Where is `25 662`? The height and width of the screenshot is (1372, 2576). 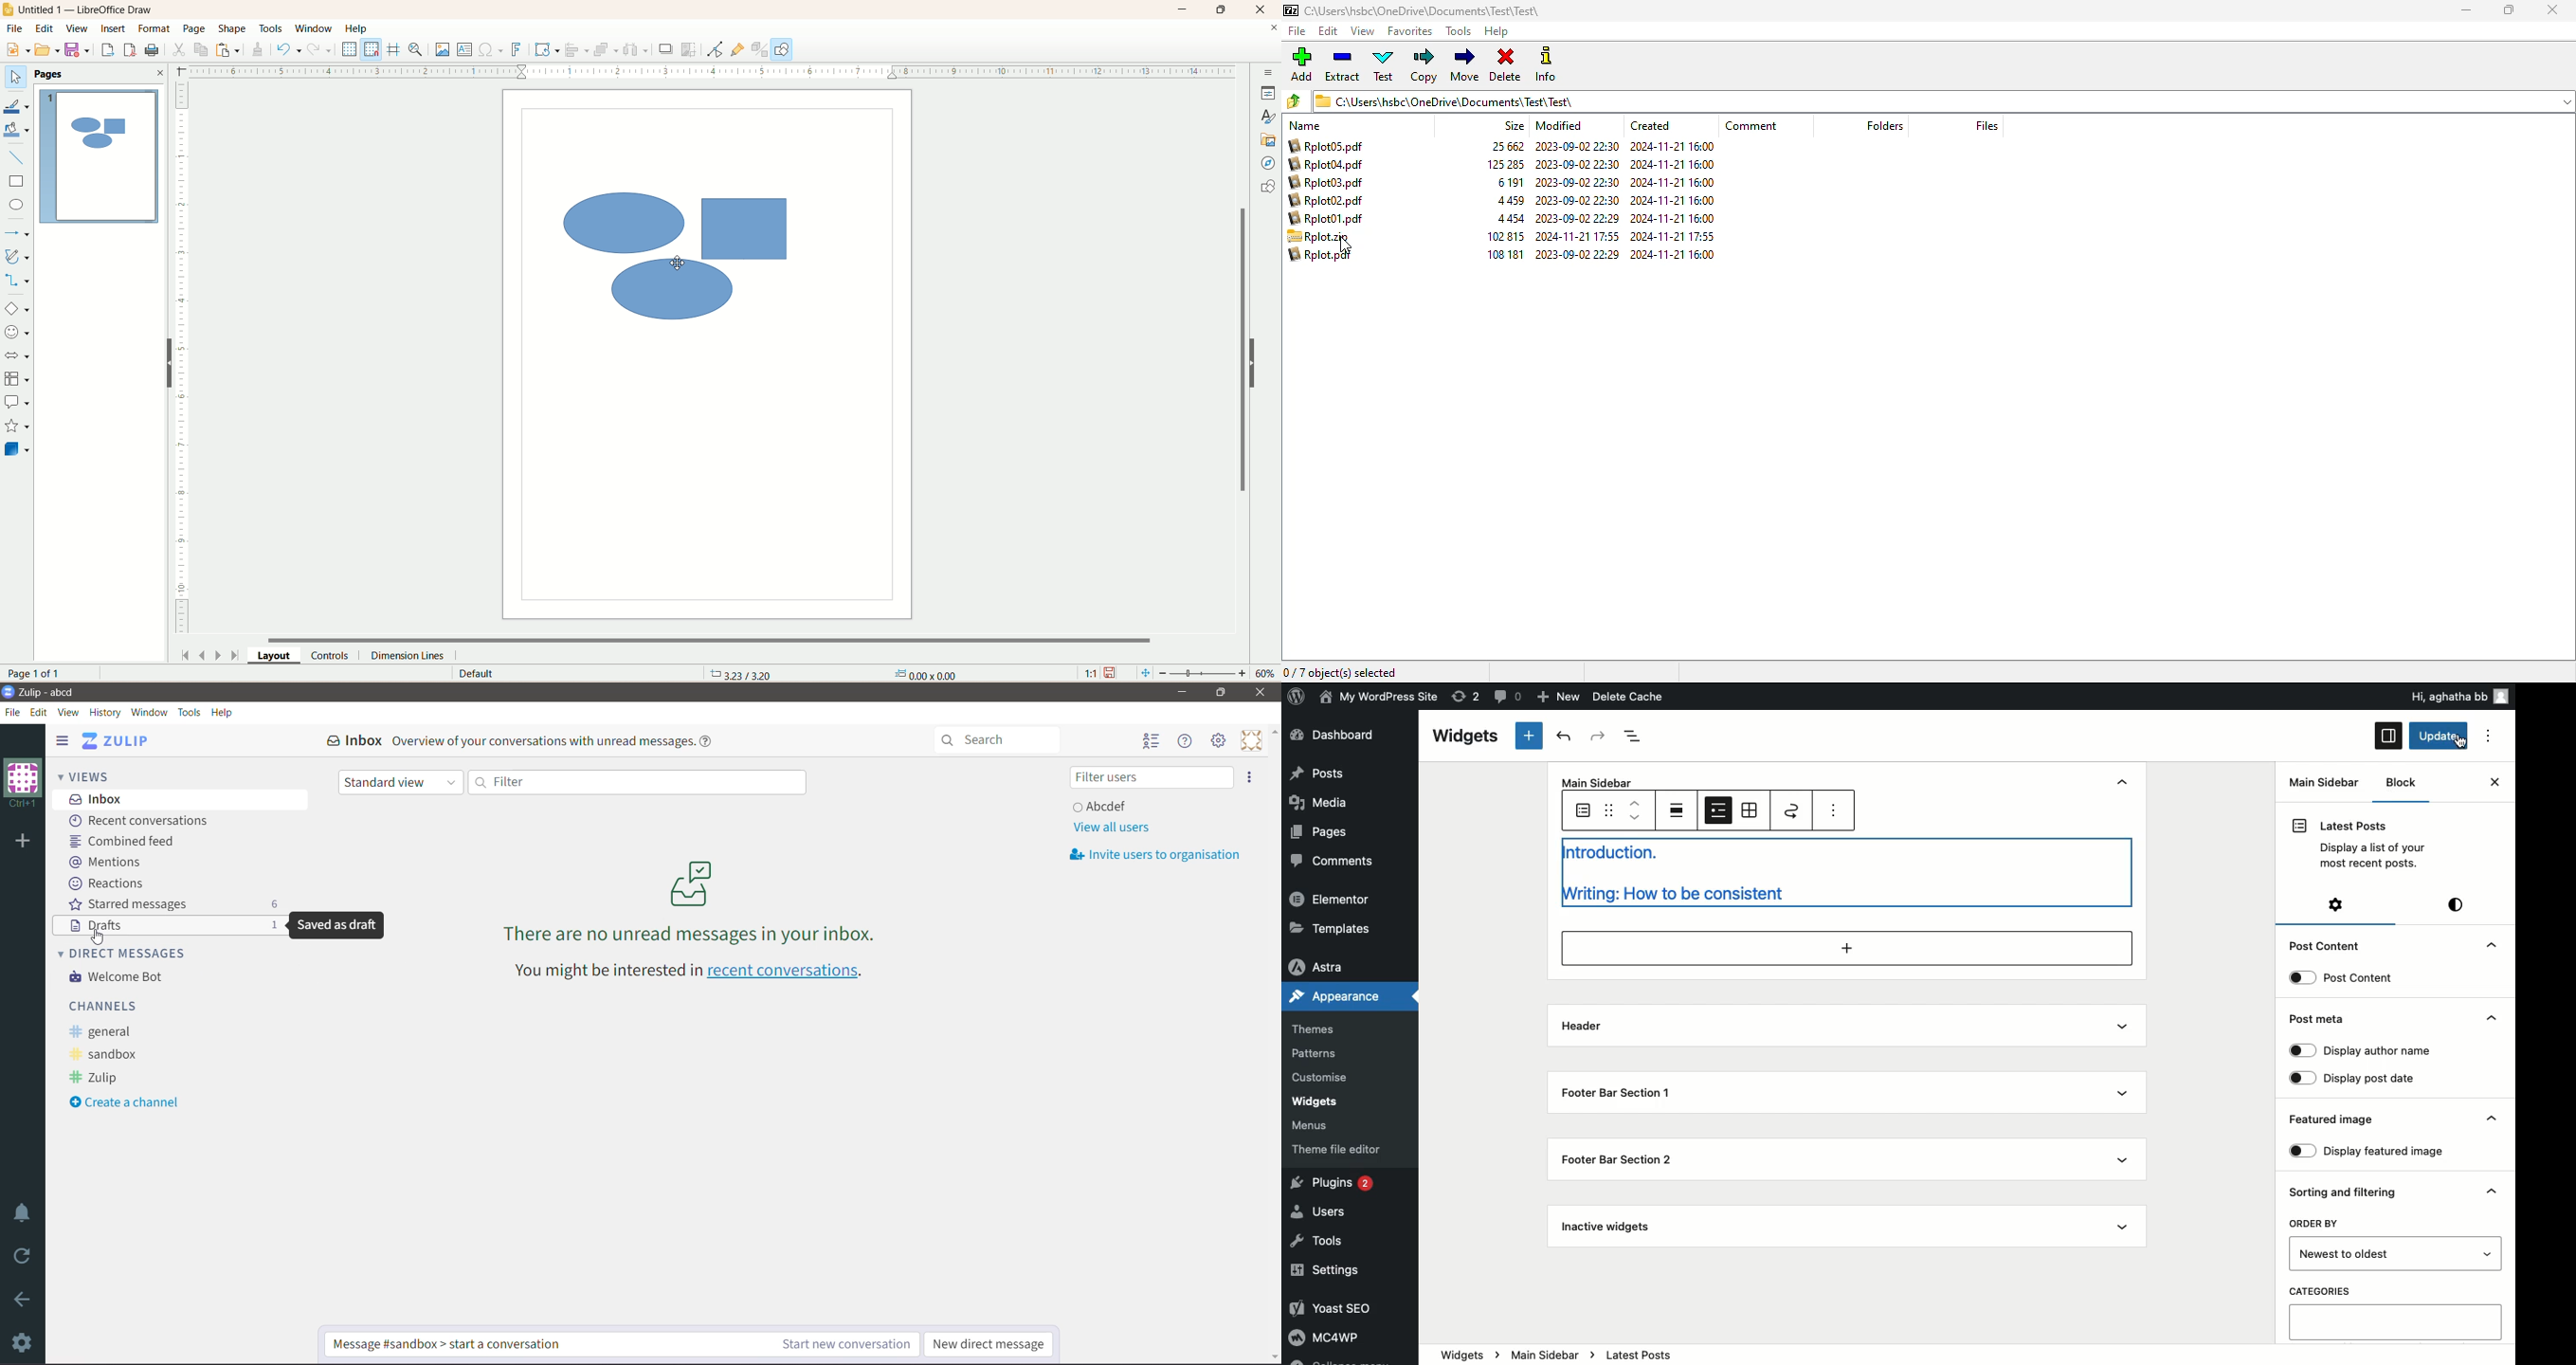
25 662 is located at coordinates (1510, 147).